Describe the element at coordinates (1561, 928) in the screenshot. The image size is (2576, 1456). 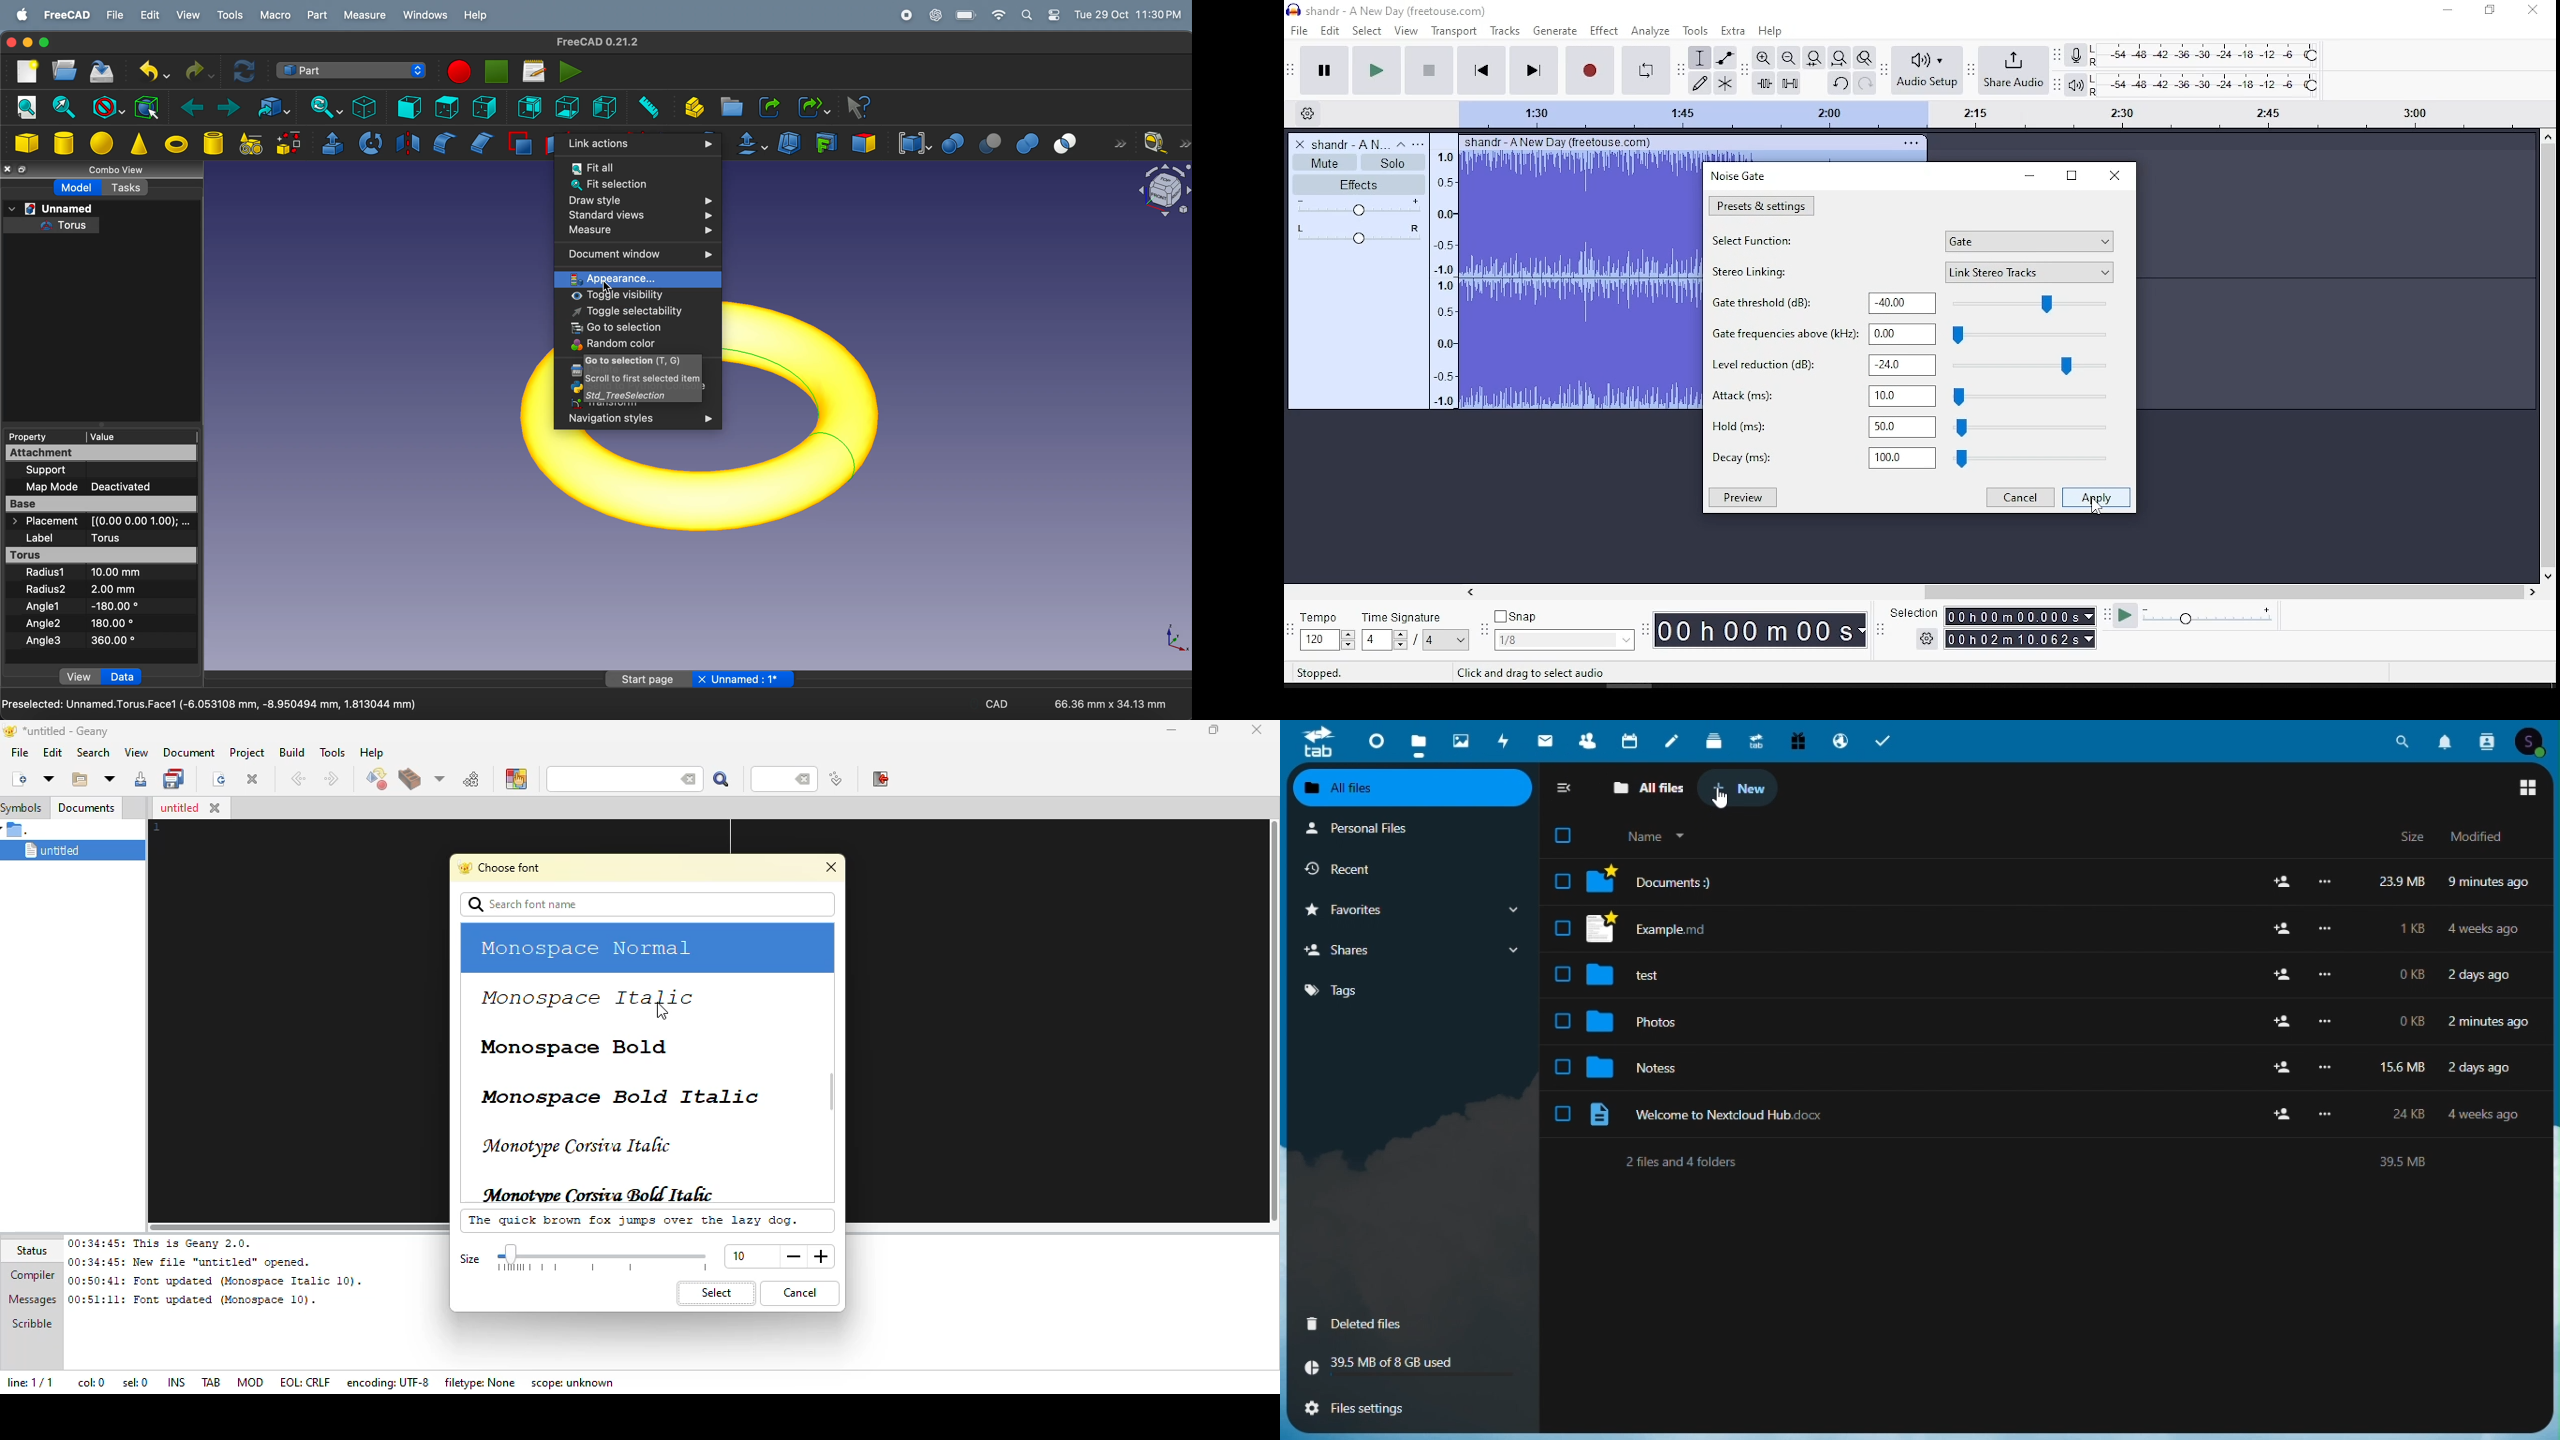
I see `select` at that location.